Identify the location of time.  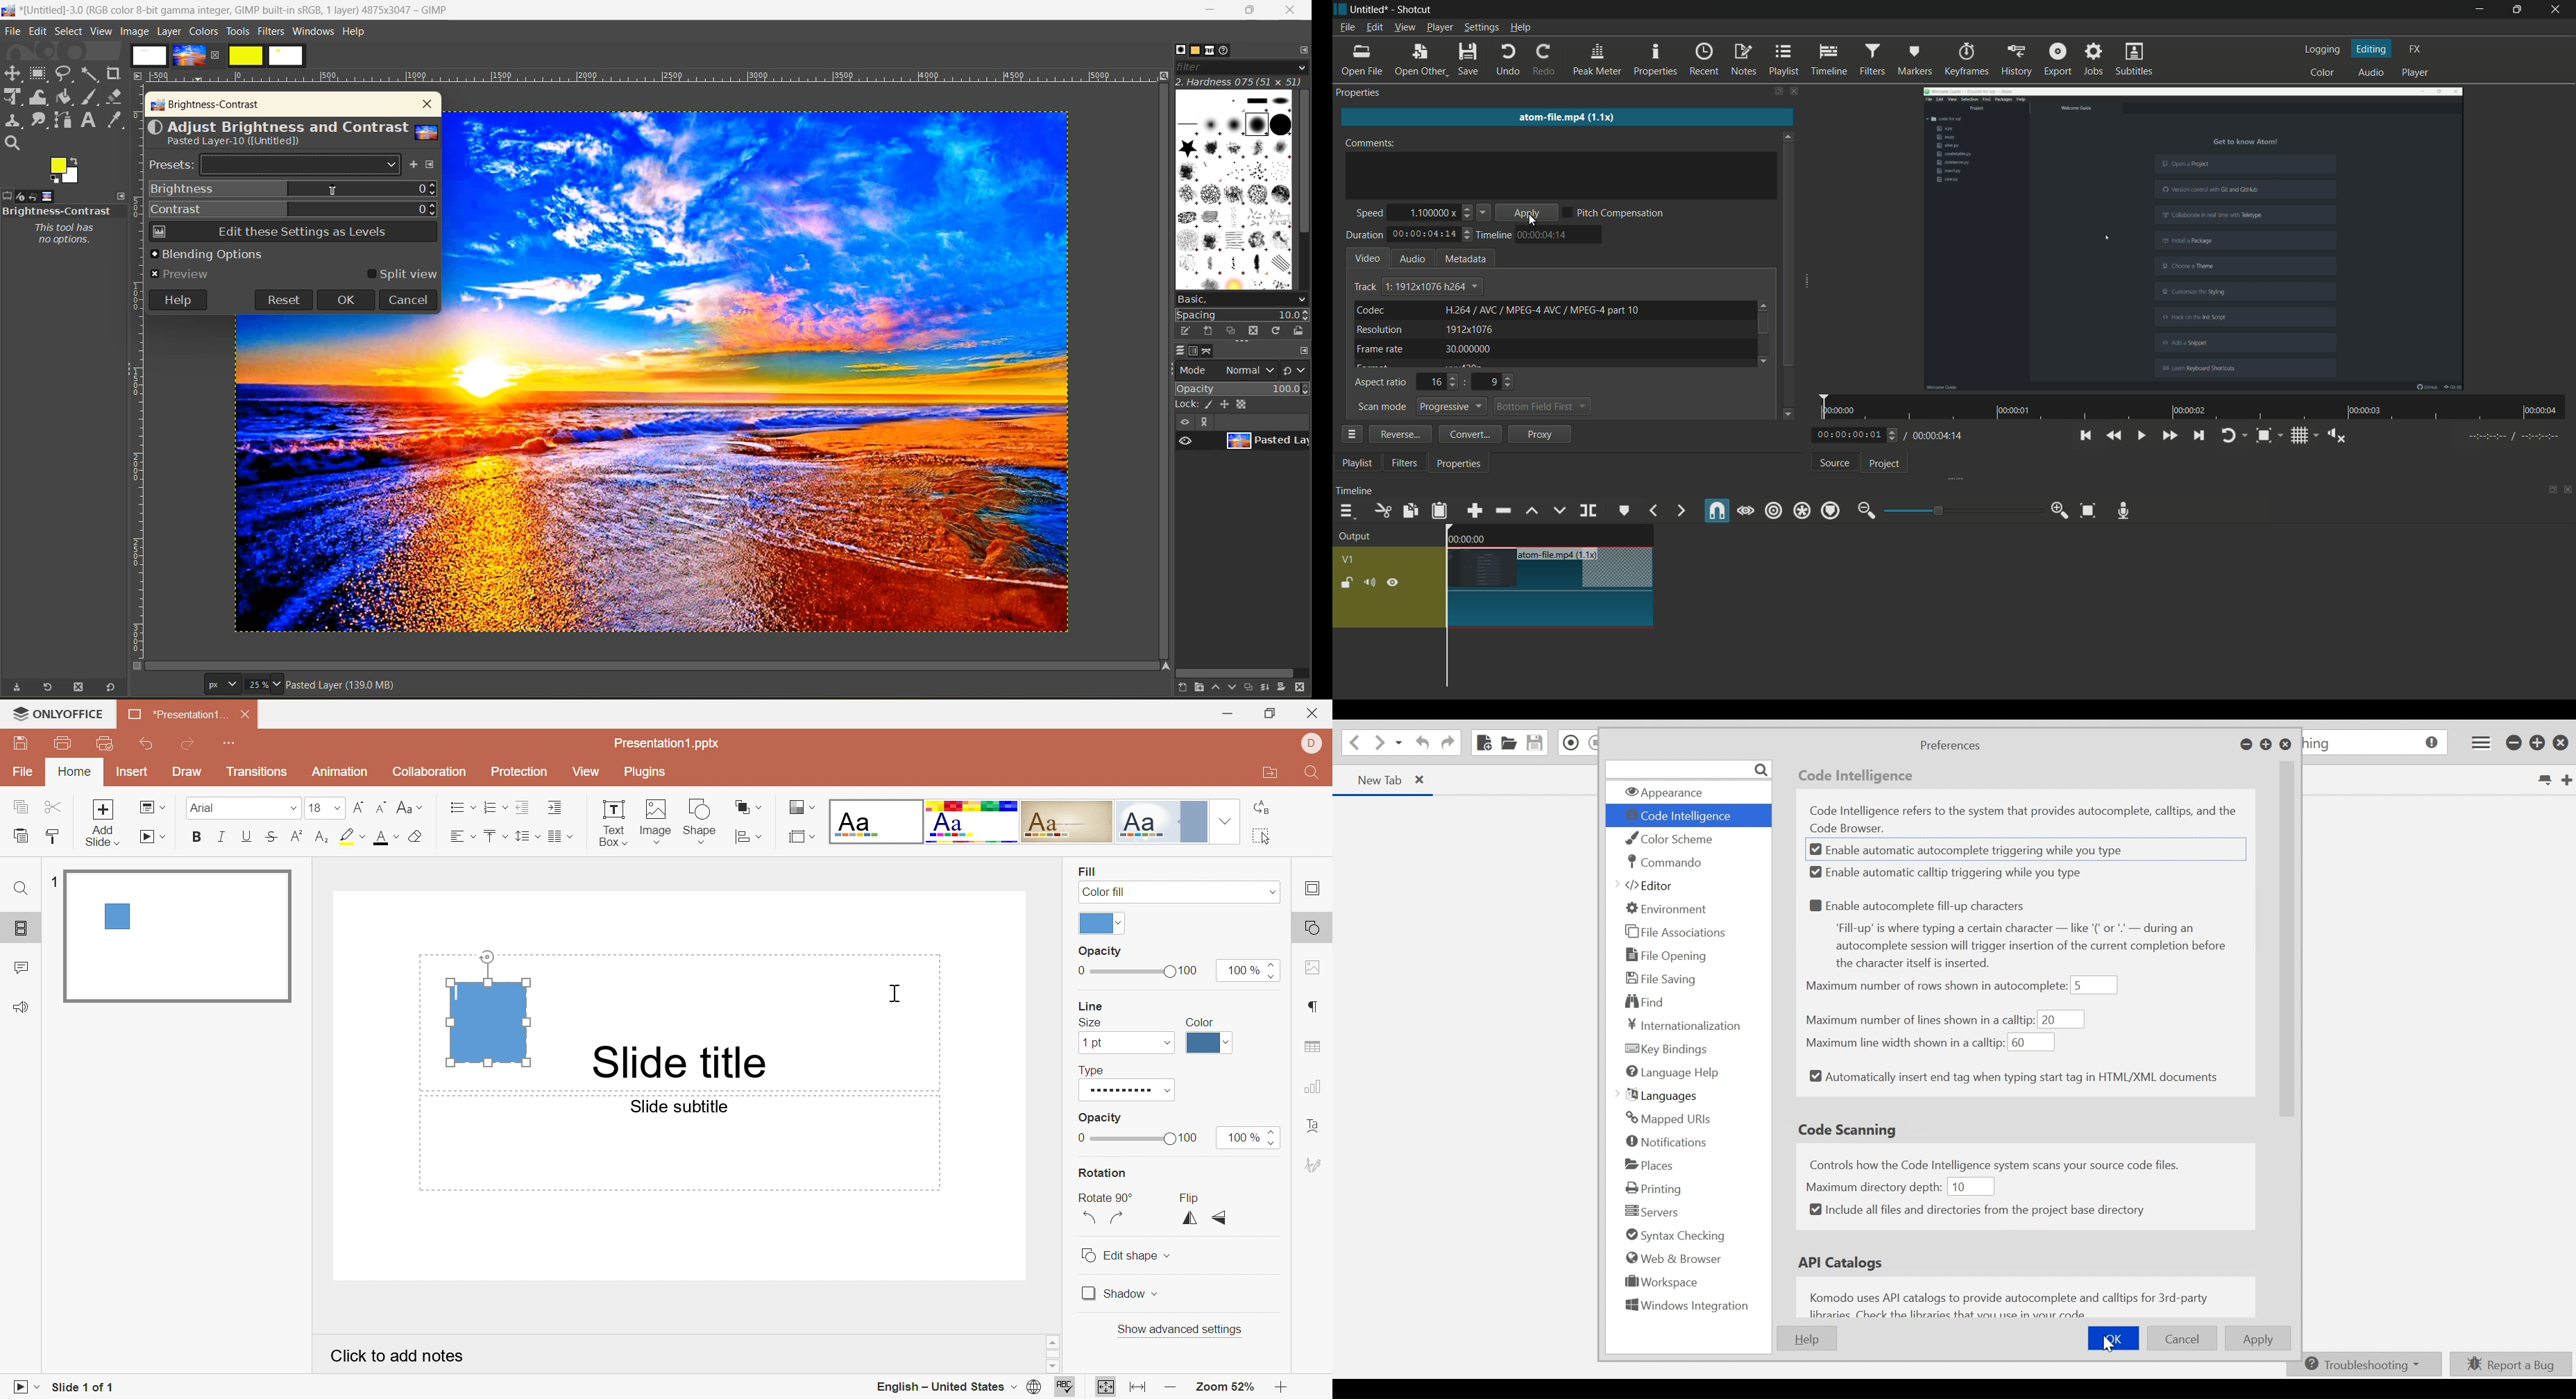
(1471, 537).